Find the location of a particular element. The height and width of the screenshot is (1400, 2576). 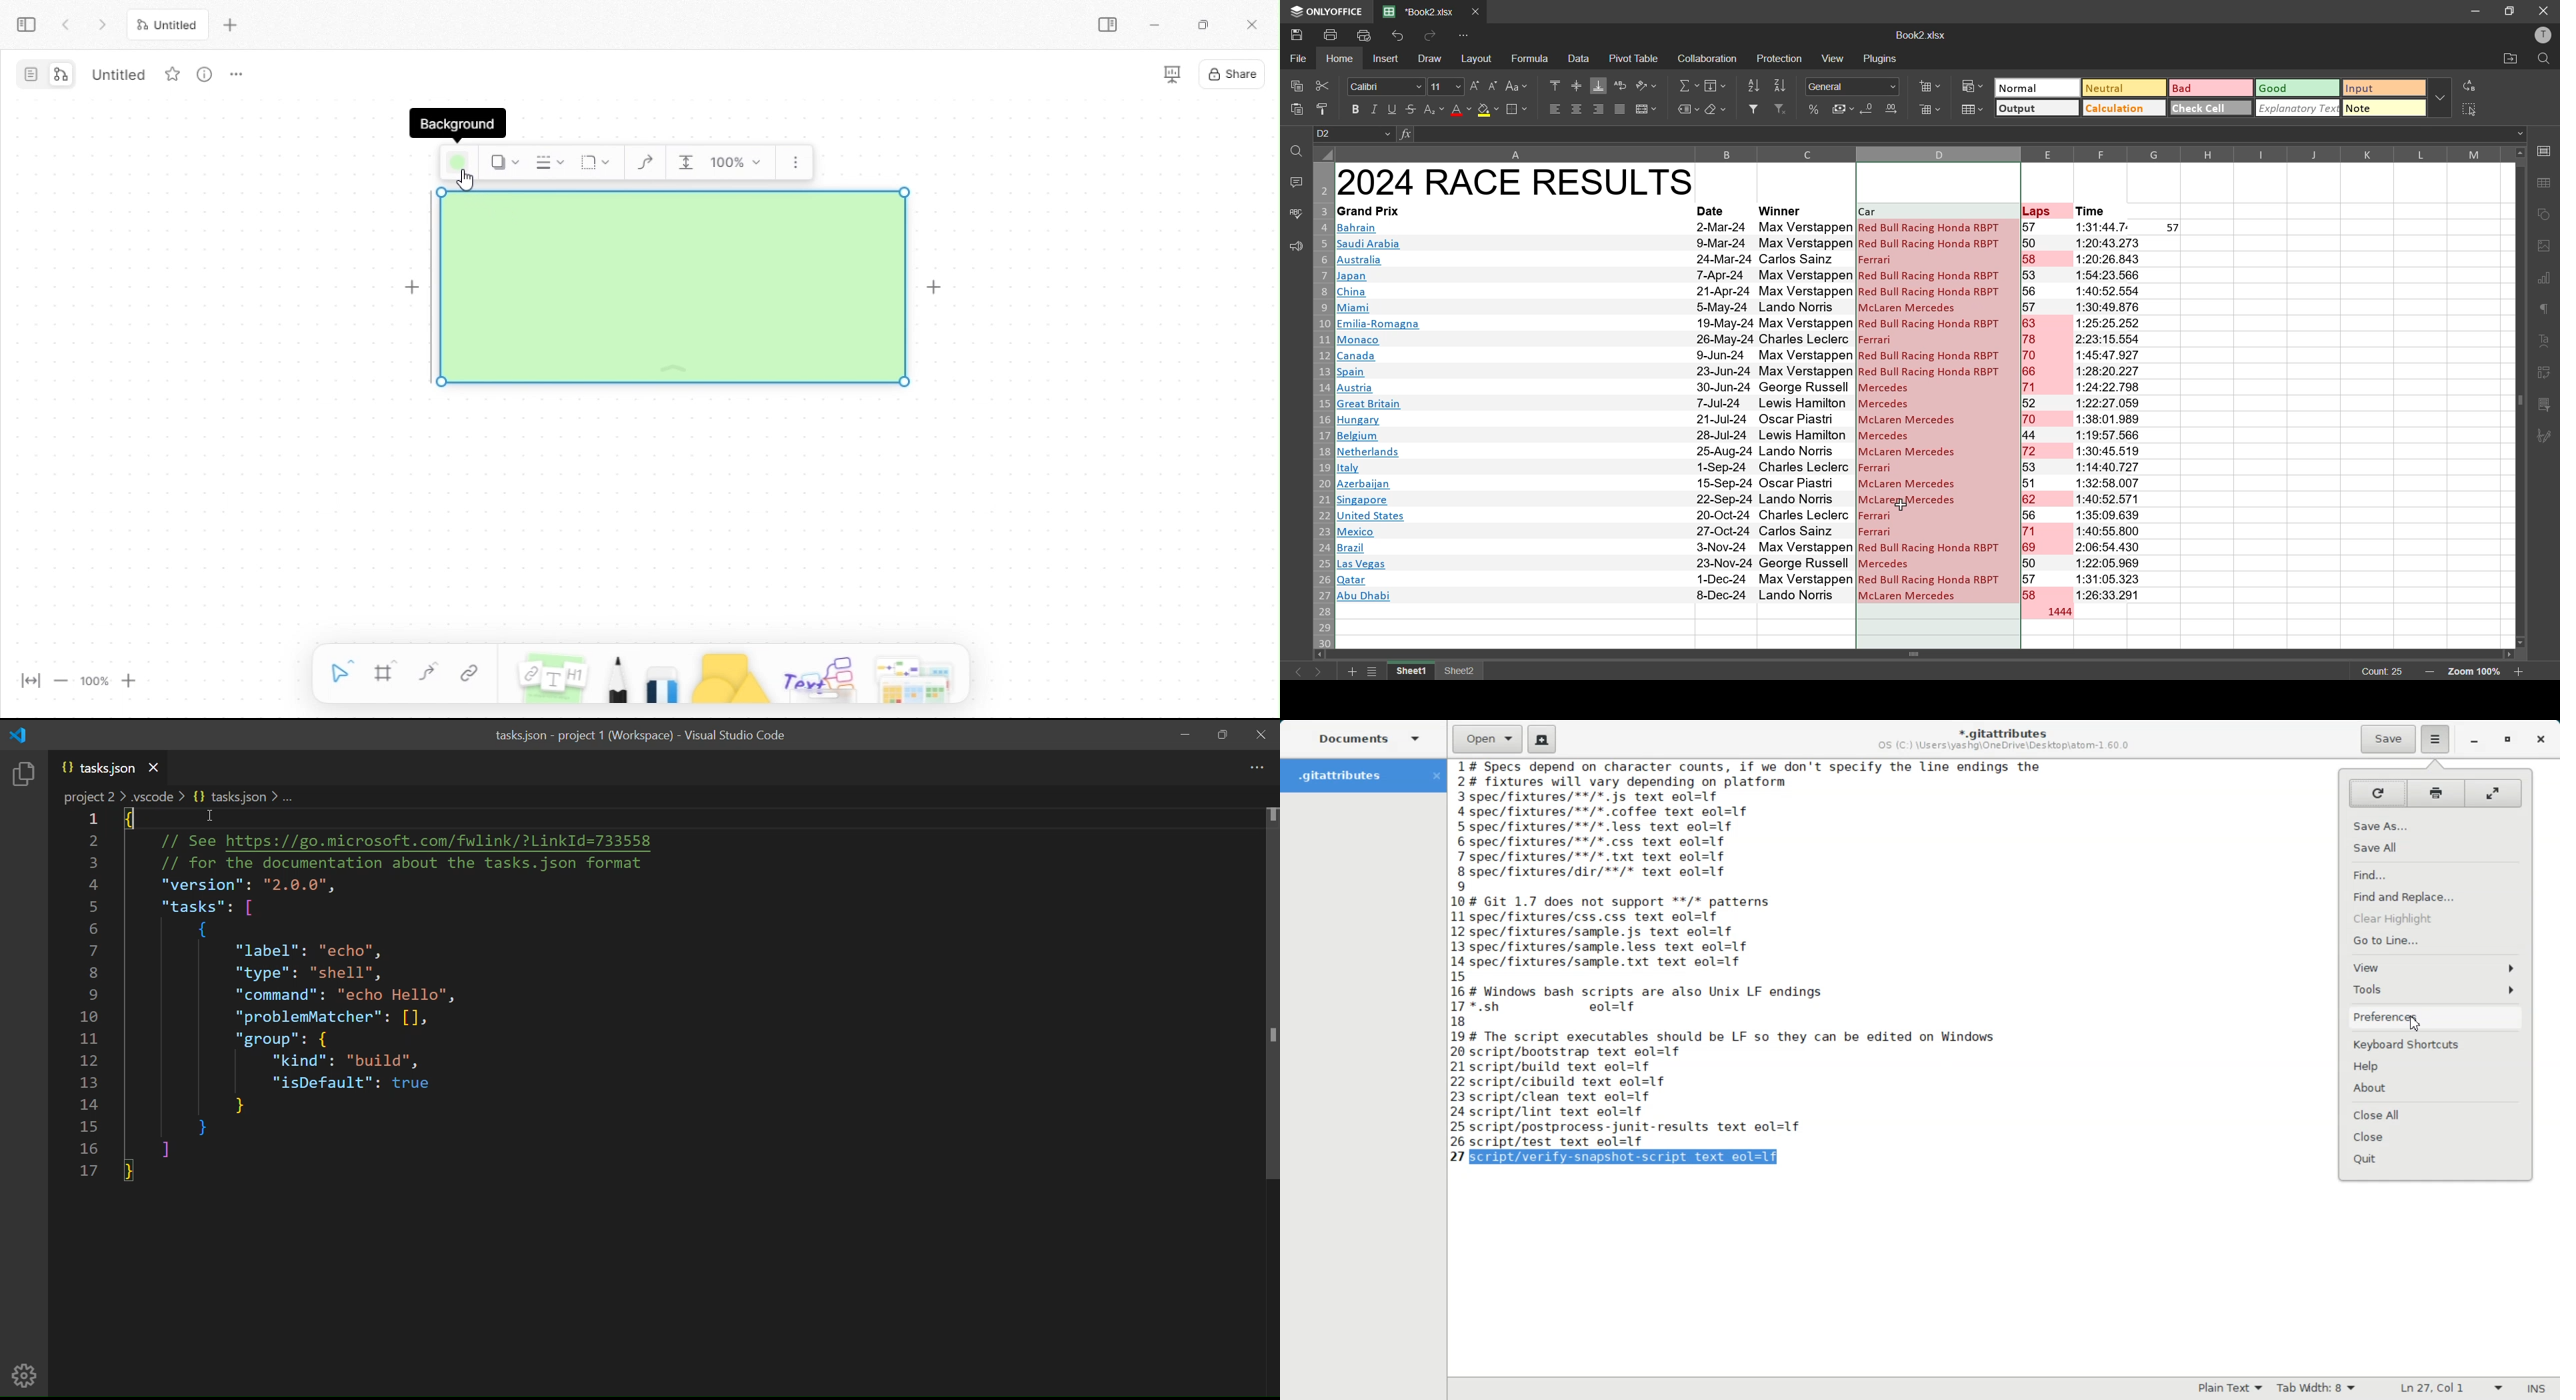

fill color is located at coordinates (1488, 111).